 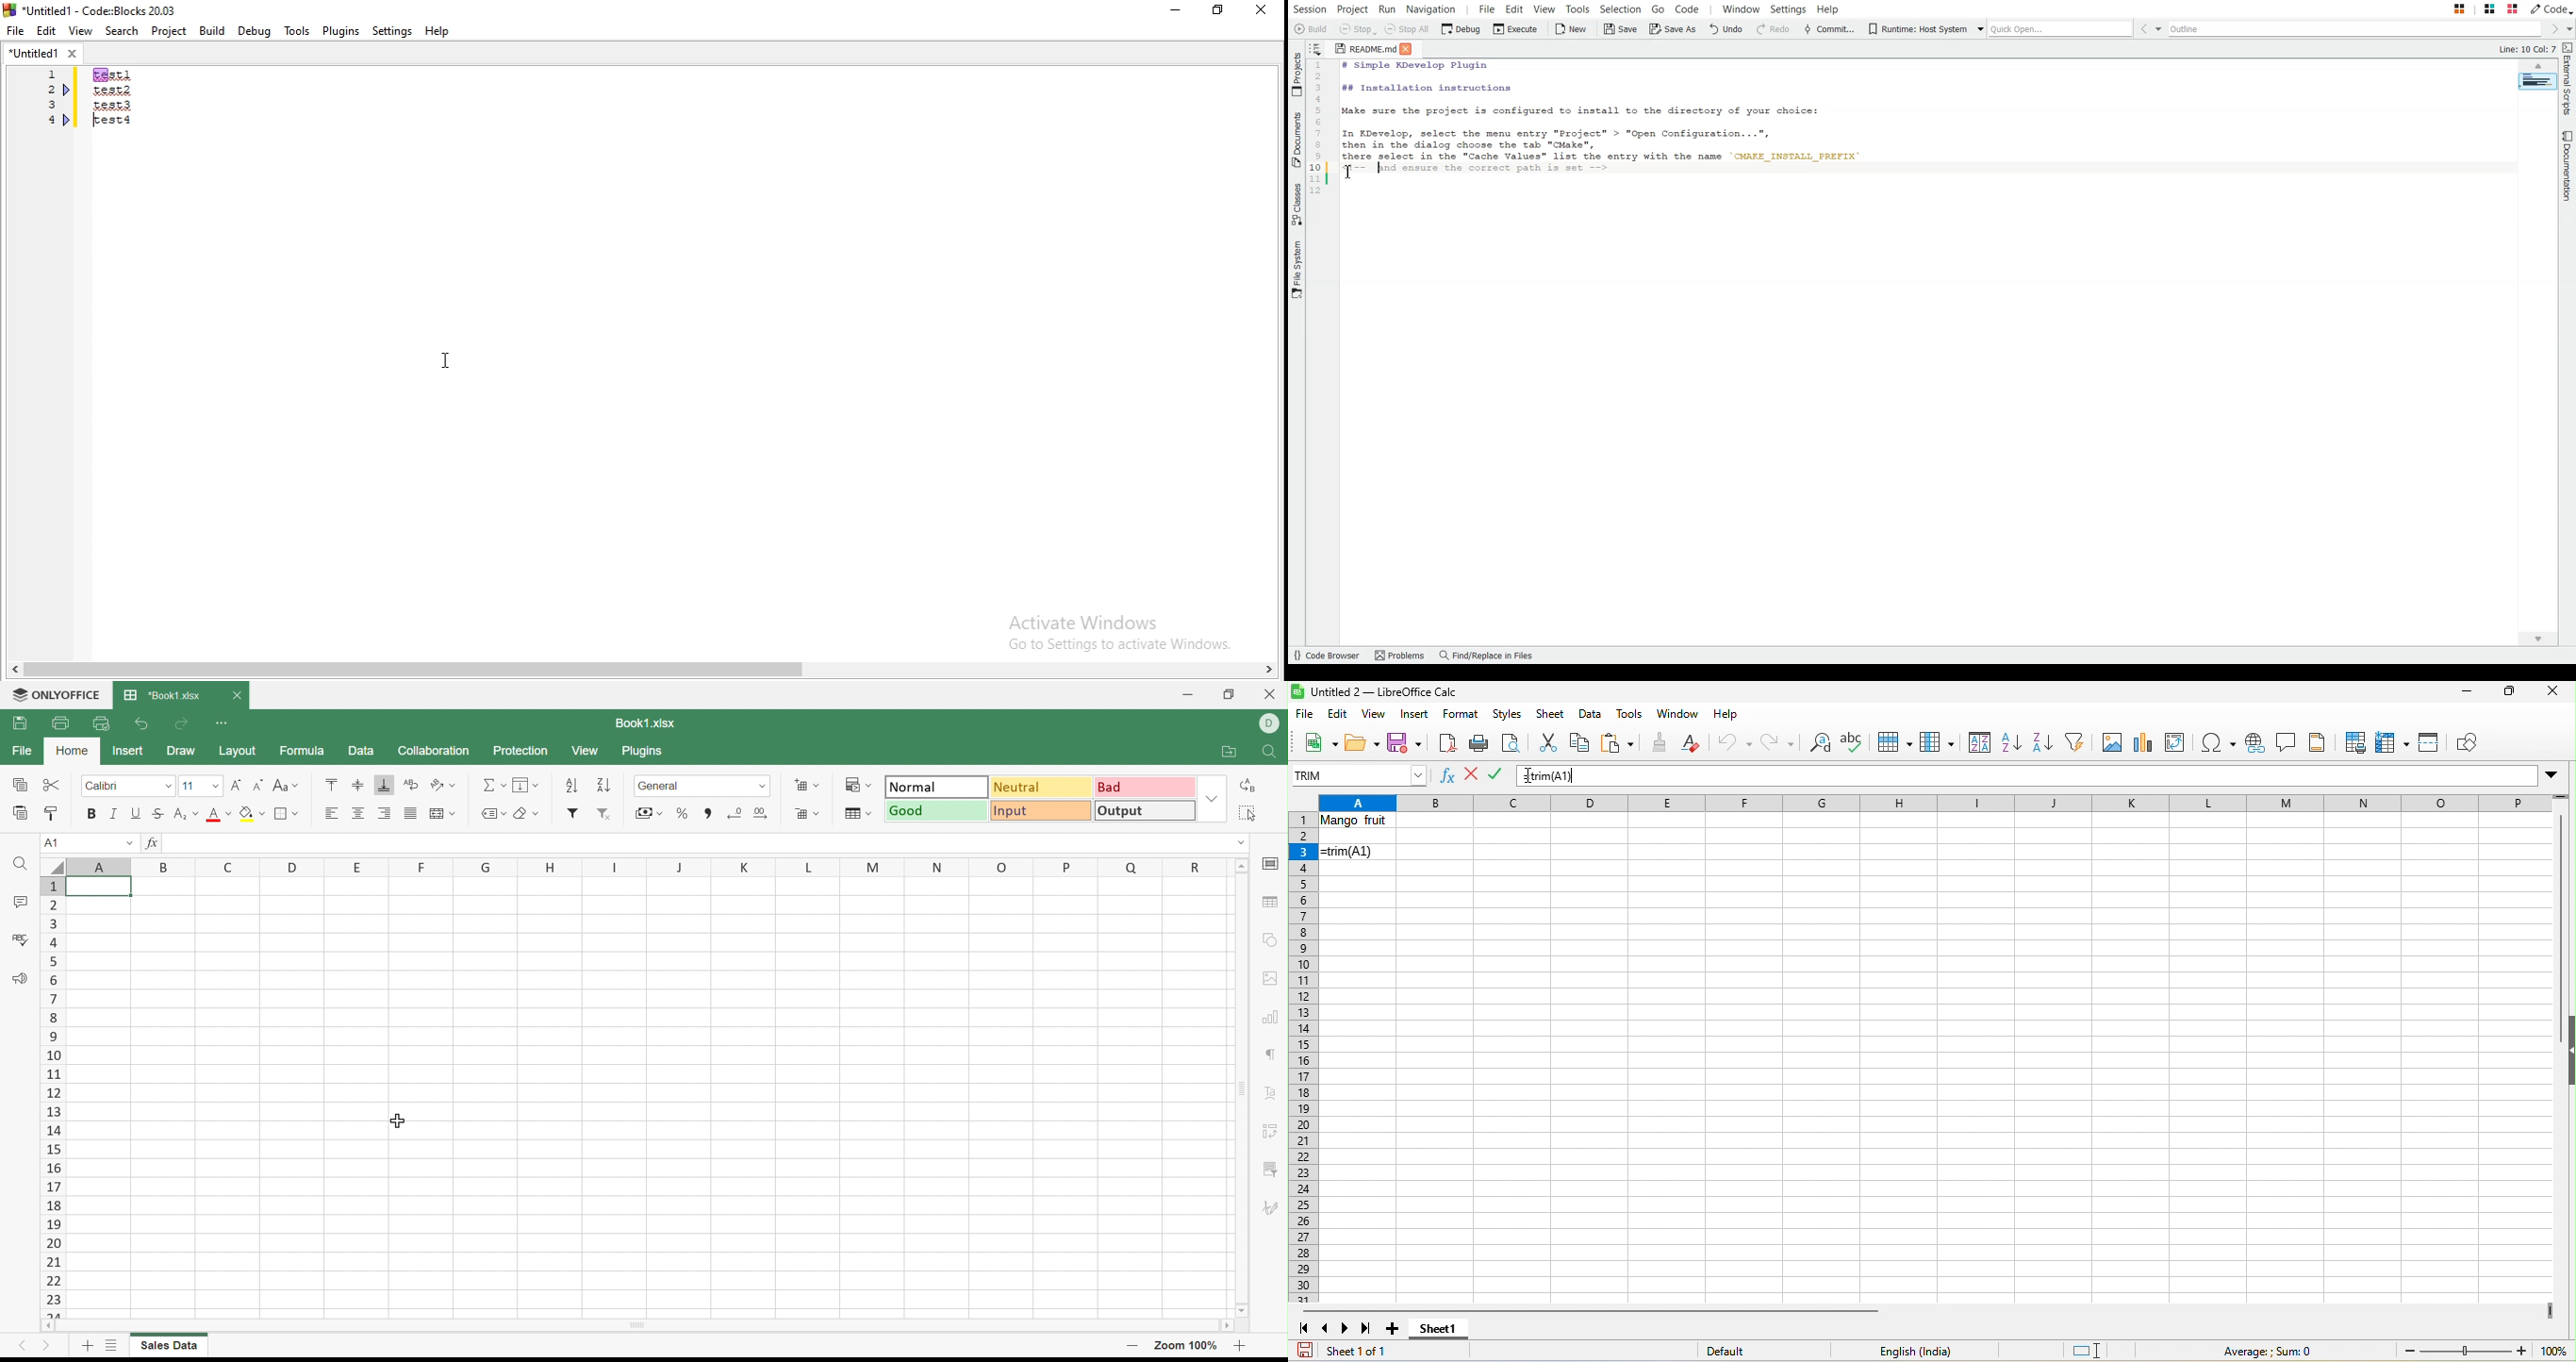 What do you see at coordinates (52, 811) in the screenshot?
I see `Copy Style` at bounding box center [52, 811].